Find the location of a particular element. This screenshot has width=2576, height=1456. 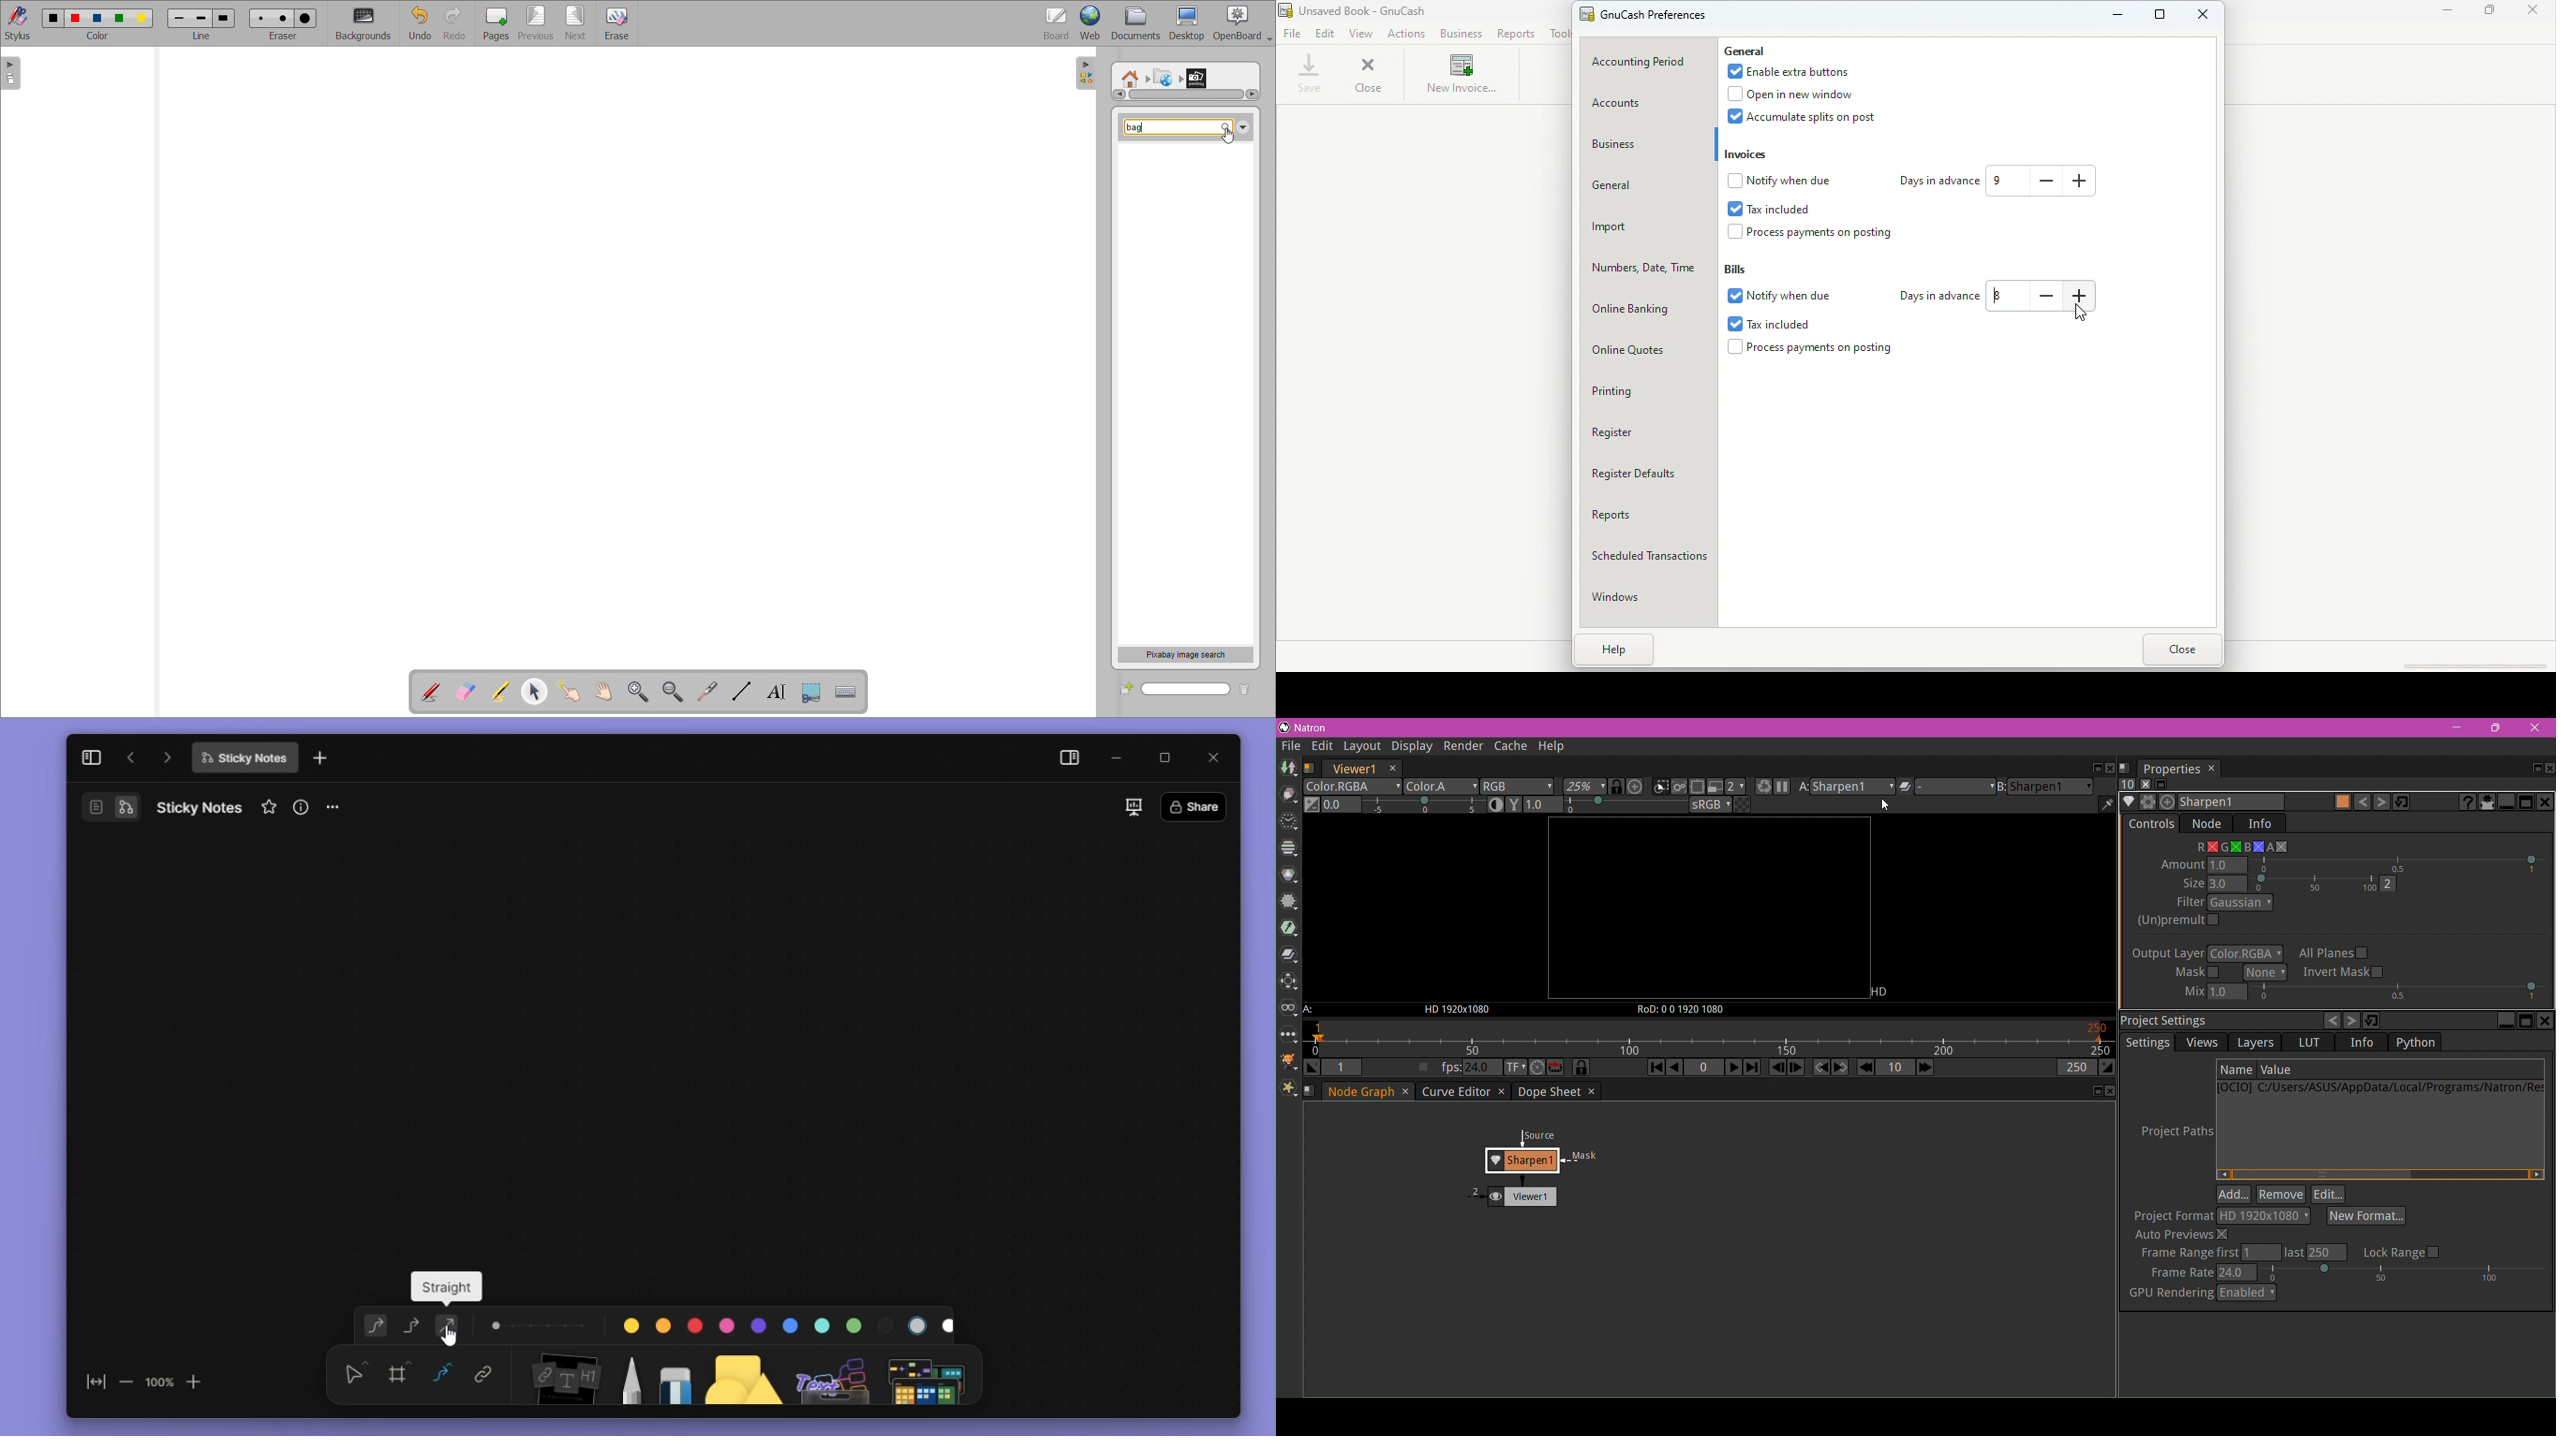

scroll left is located at coordinates (1118, 94).